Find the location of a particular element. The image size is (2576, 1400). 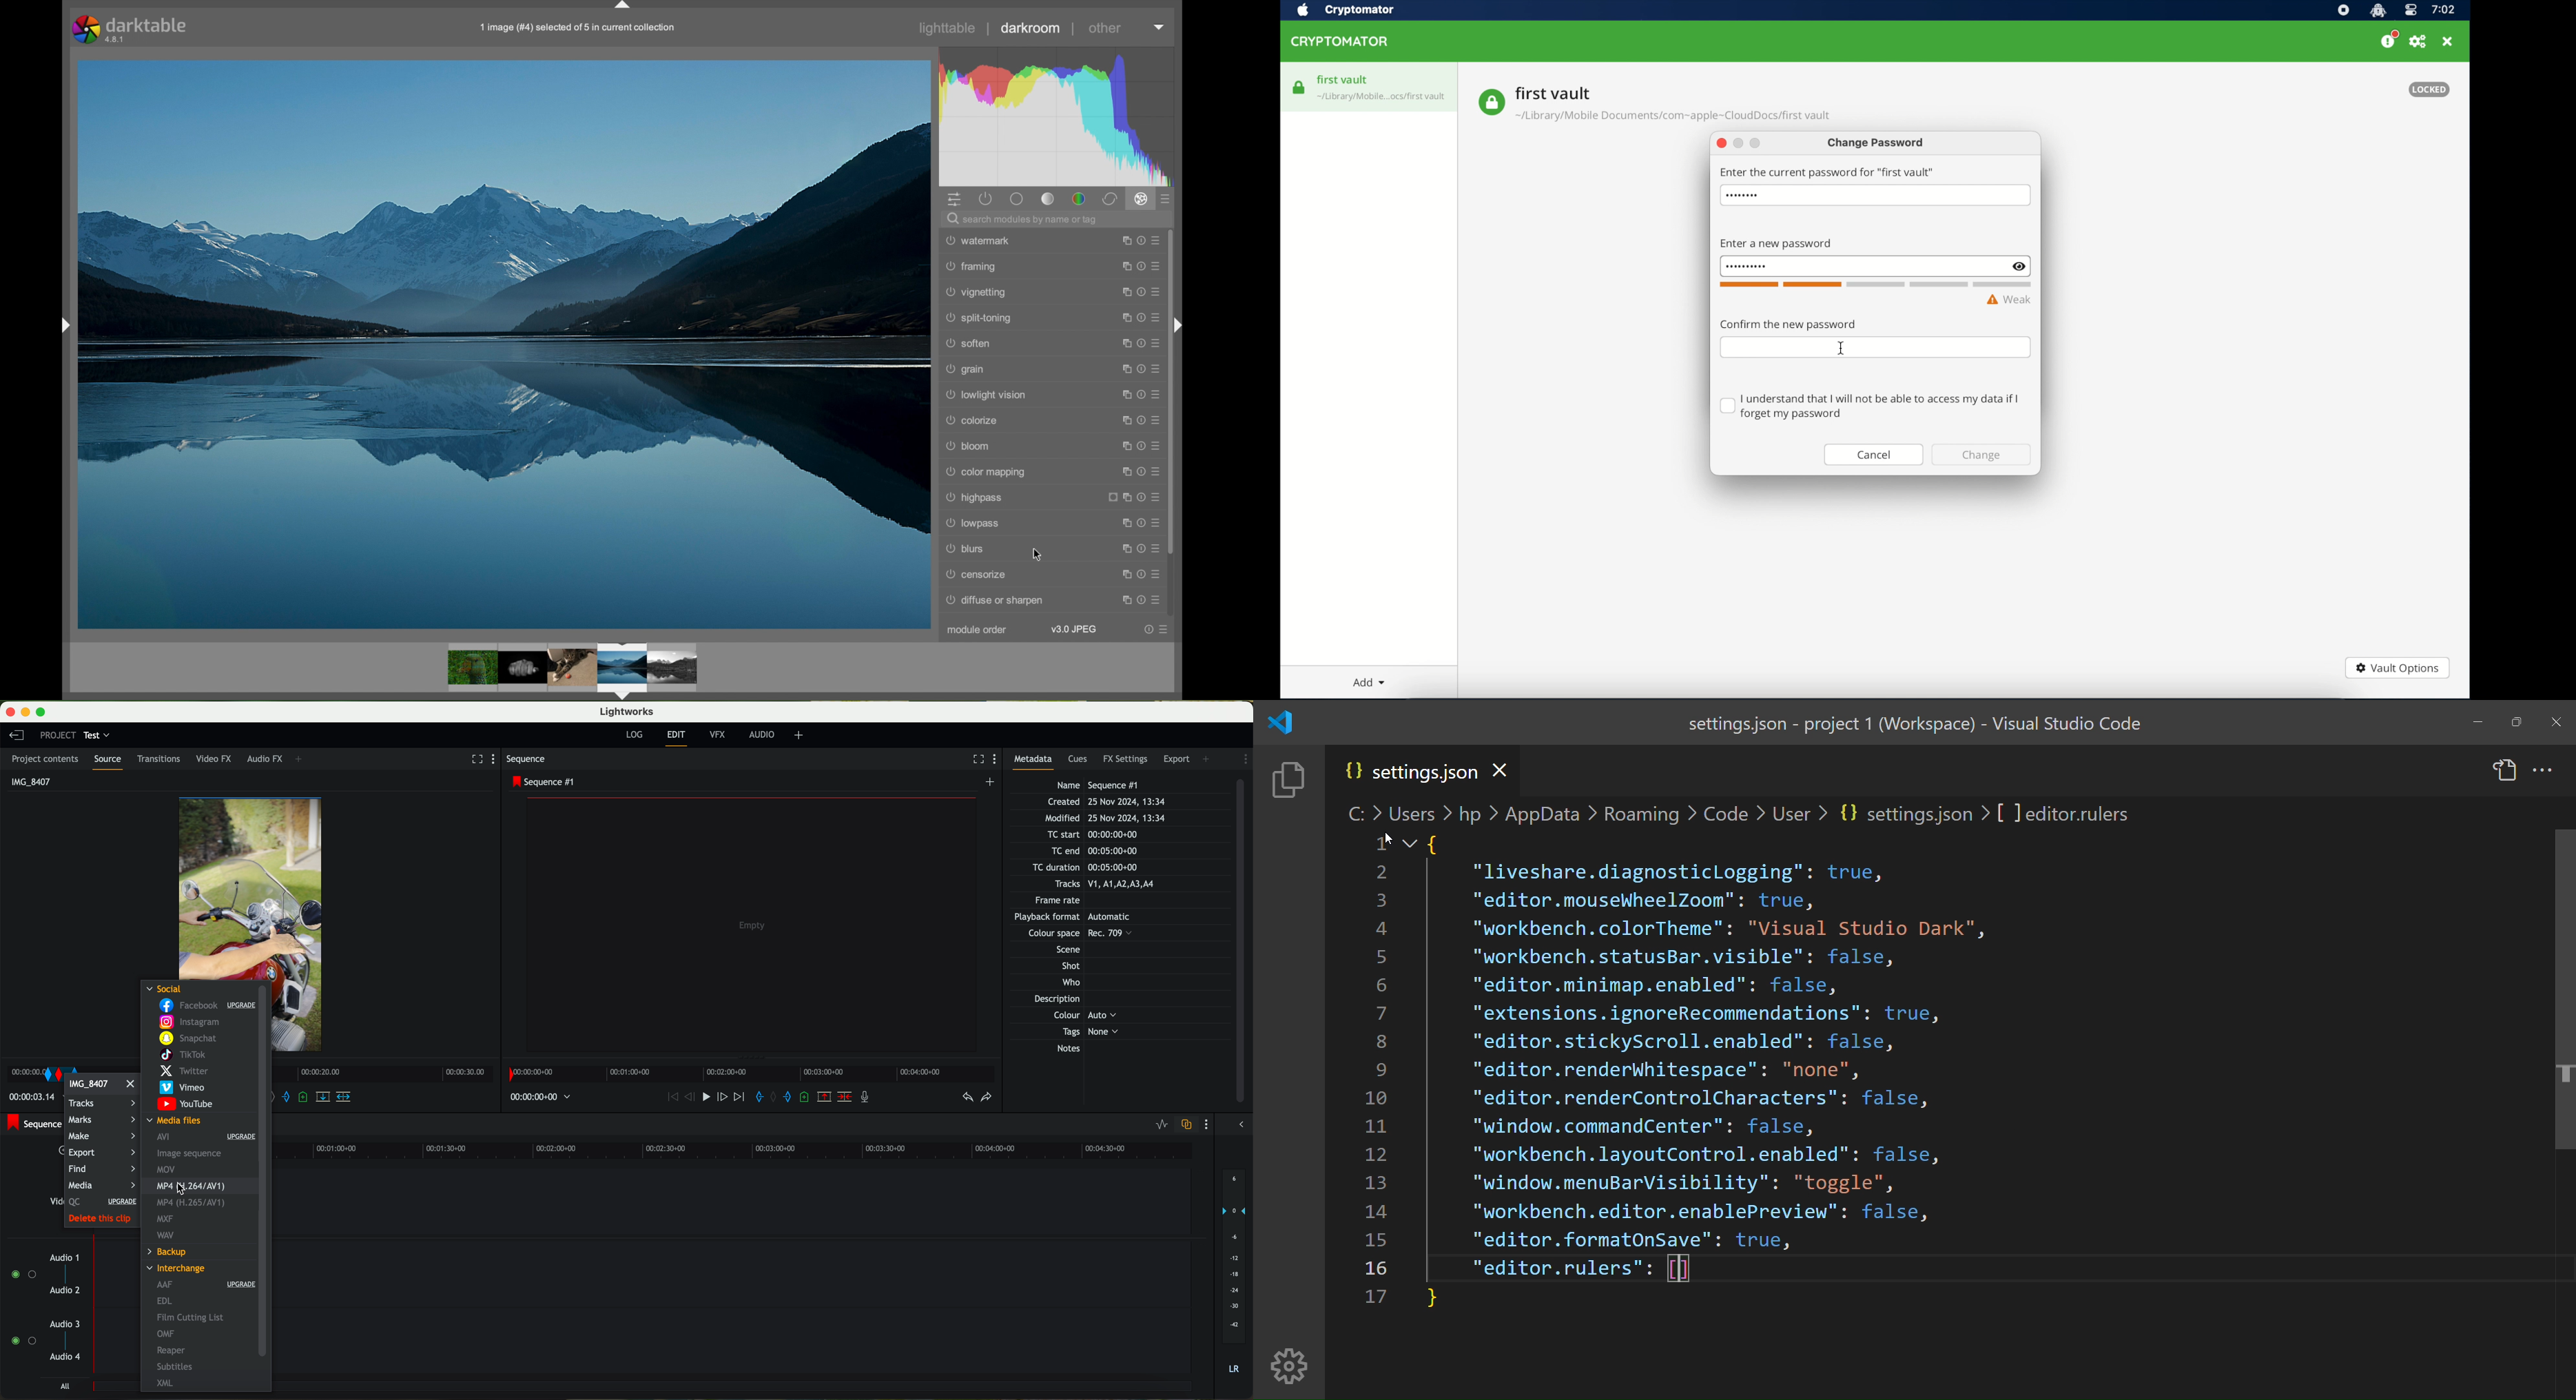

more options is located at coordinates (1156, 419).